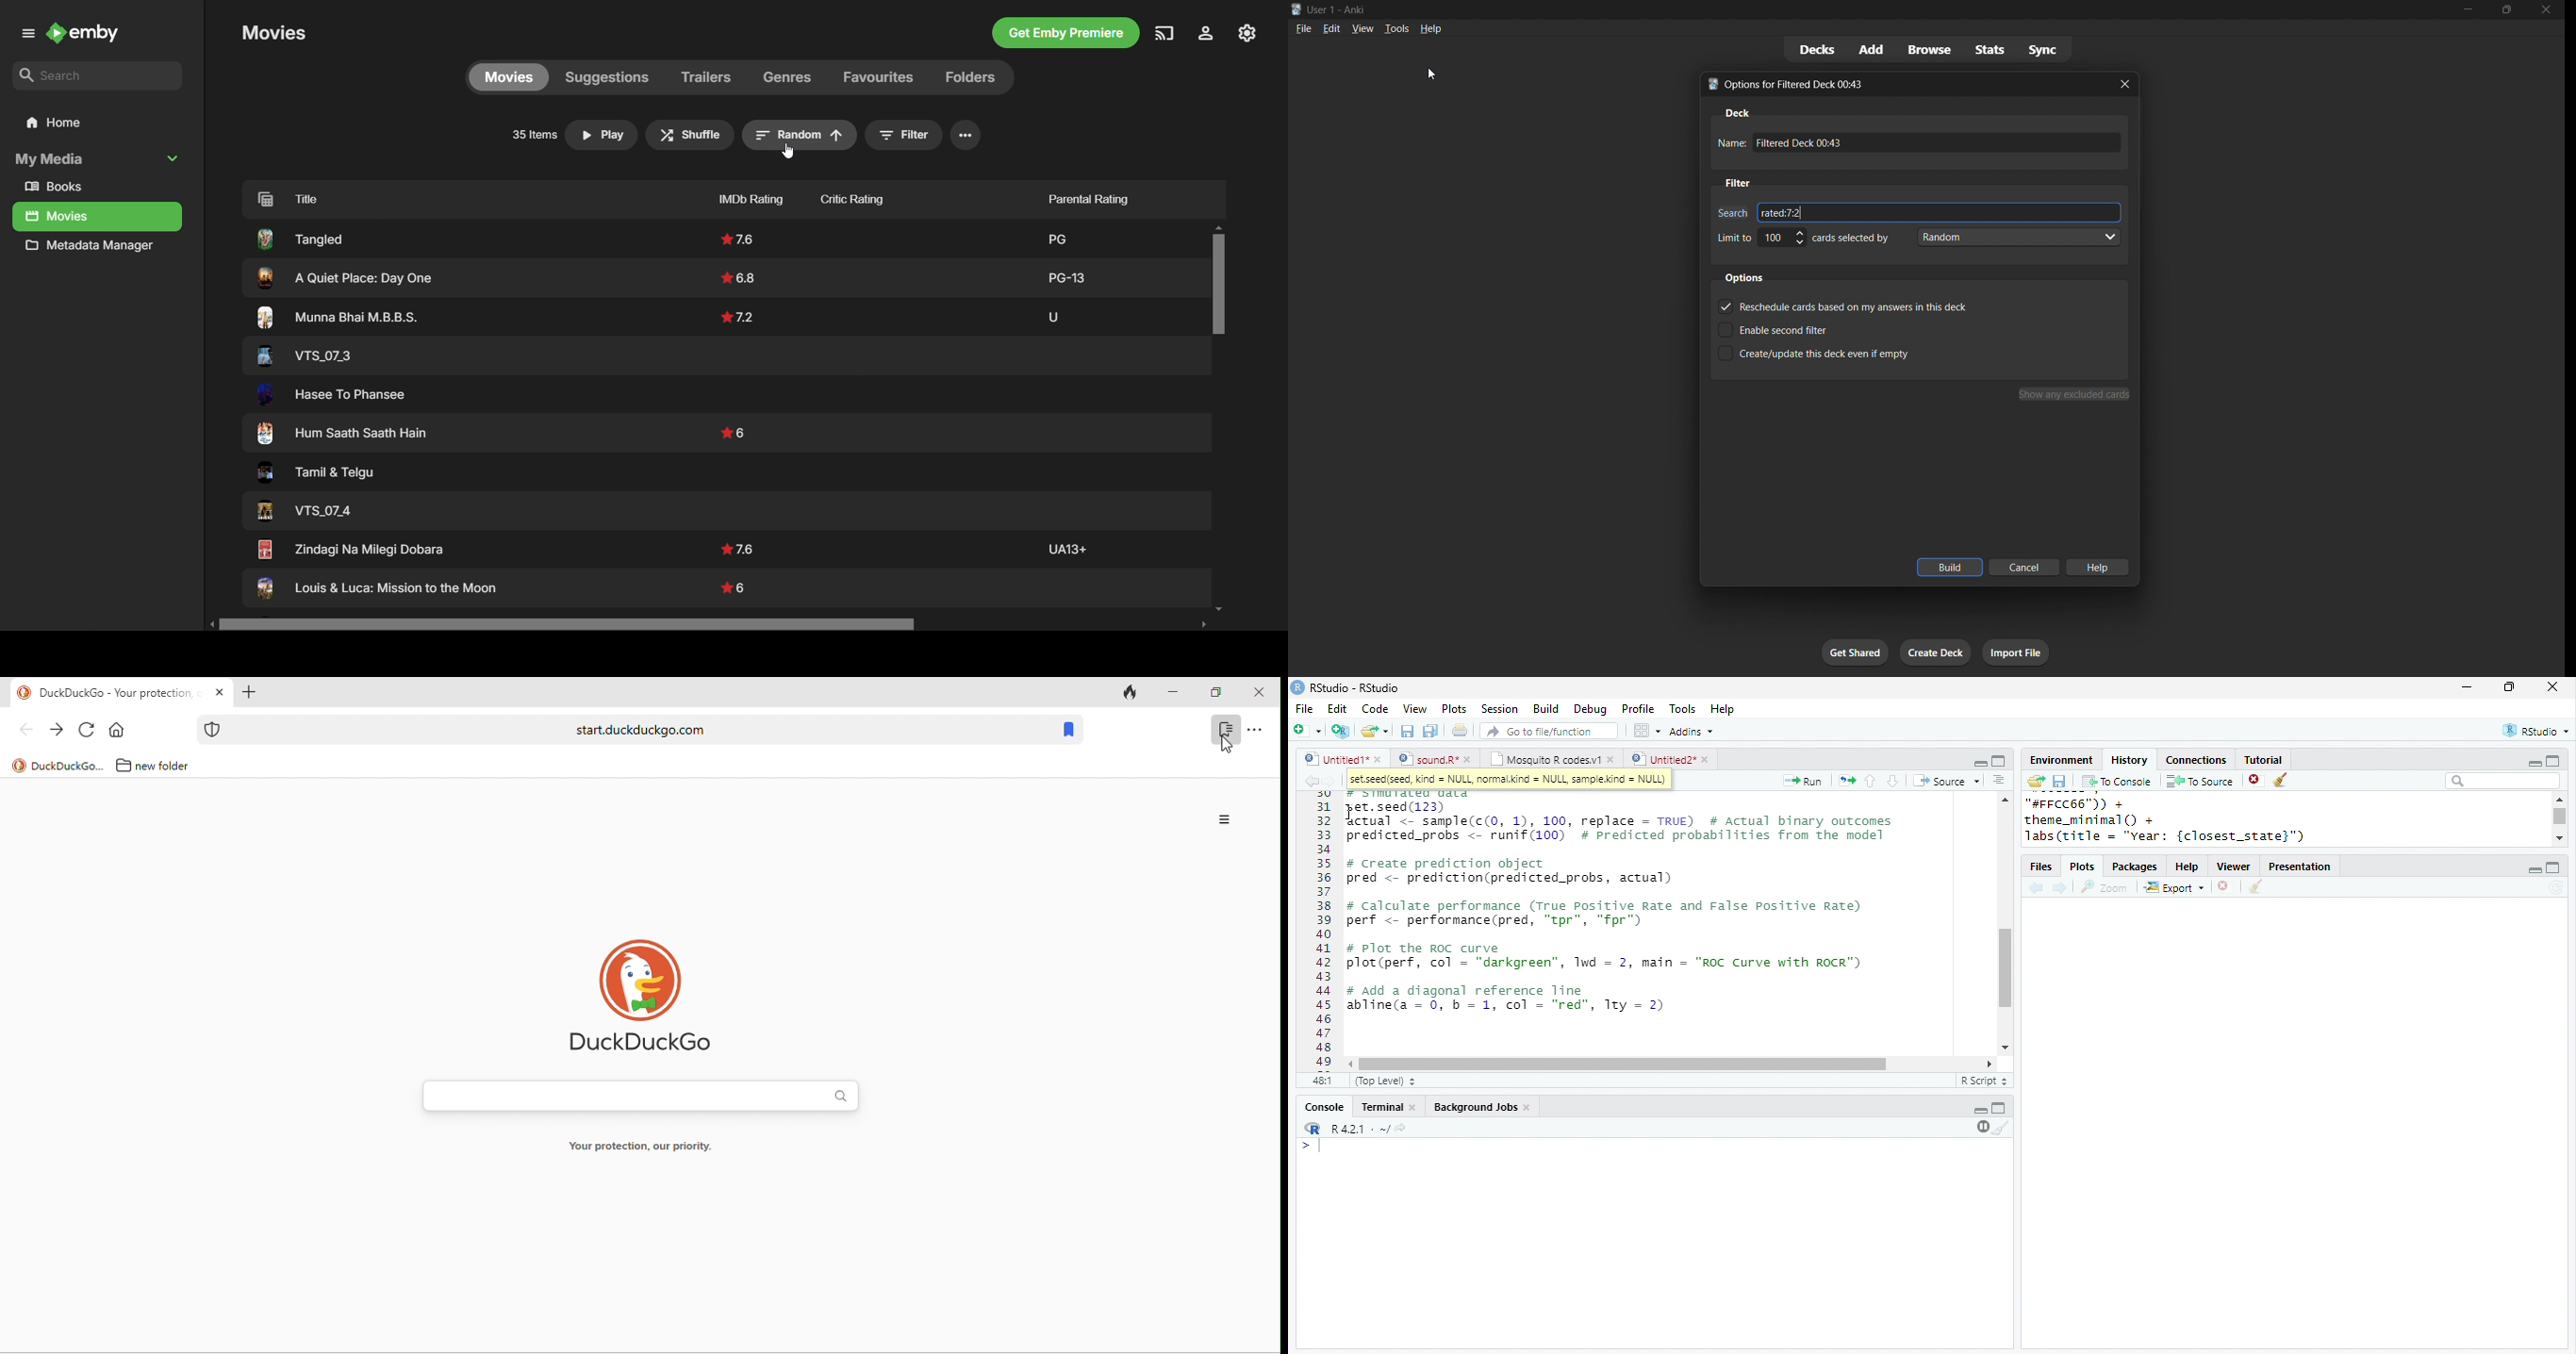  What do you see at coordinates (1942, 145) in the screenshot?
I see `filtered deck 00:43` at bounding box center [1942, 145].